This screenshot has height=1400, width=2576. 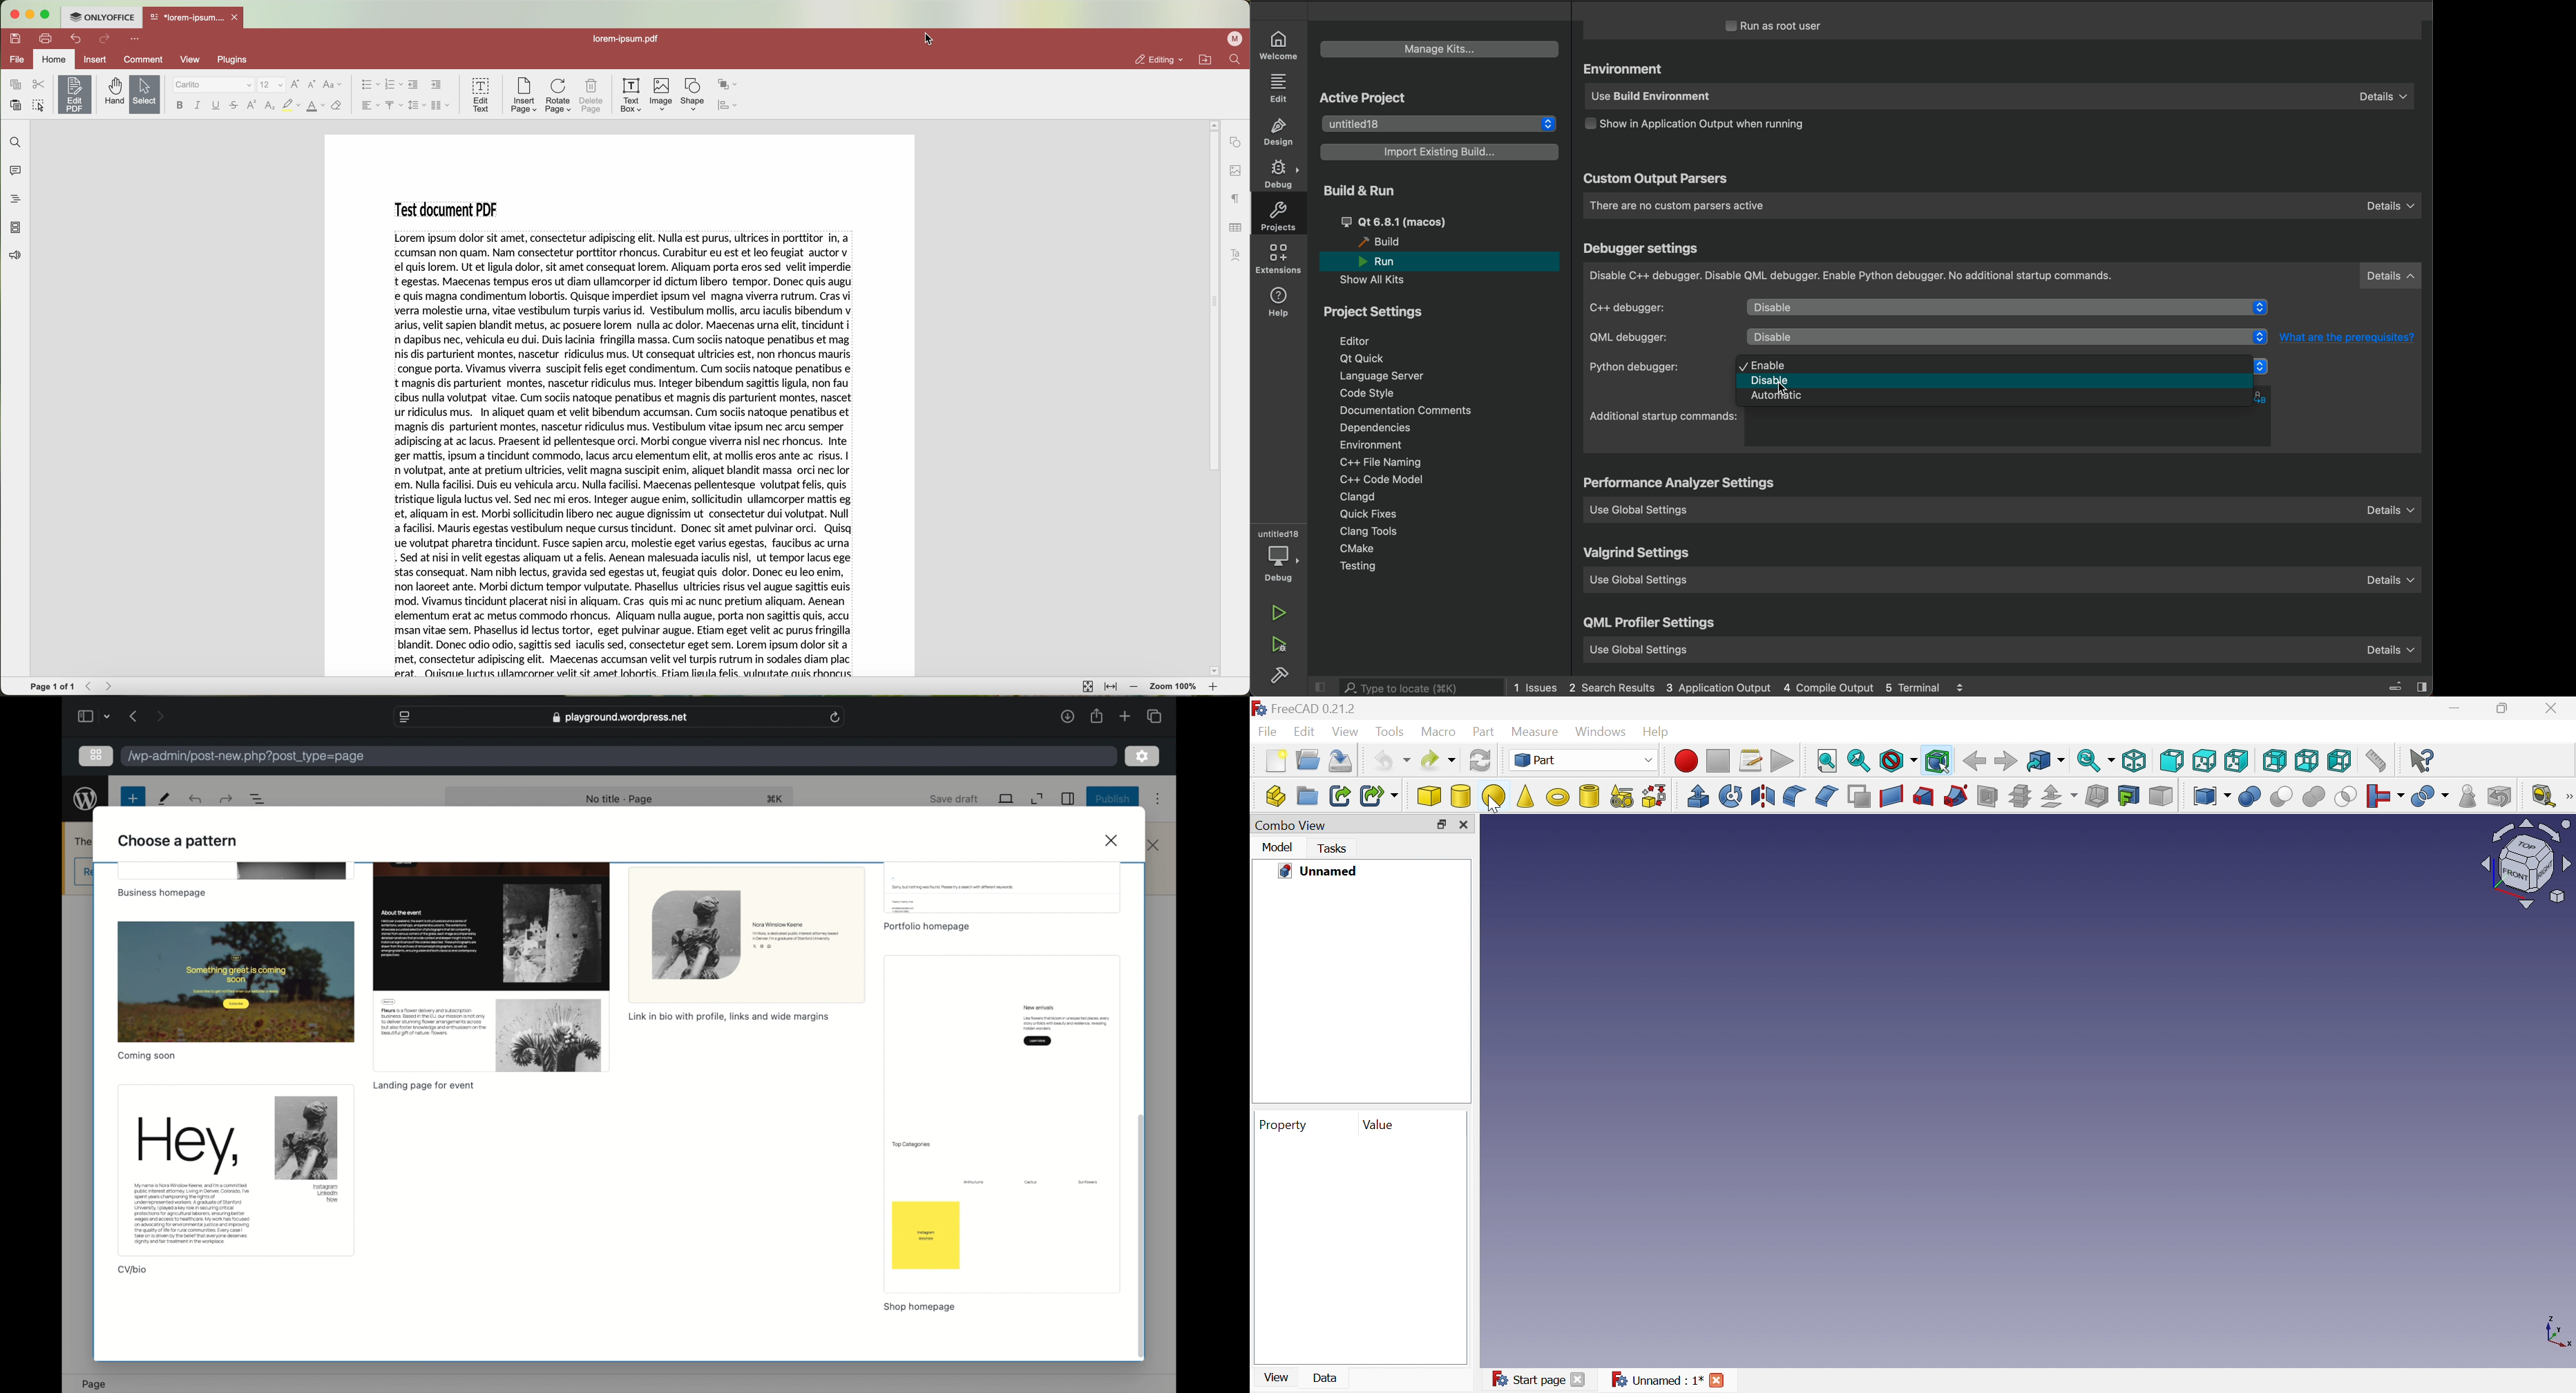 What do you see at coordinates (1997, 97) in the screenshot?
I see `use build ` at bounding box center [1997, 97].